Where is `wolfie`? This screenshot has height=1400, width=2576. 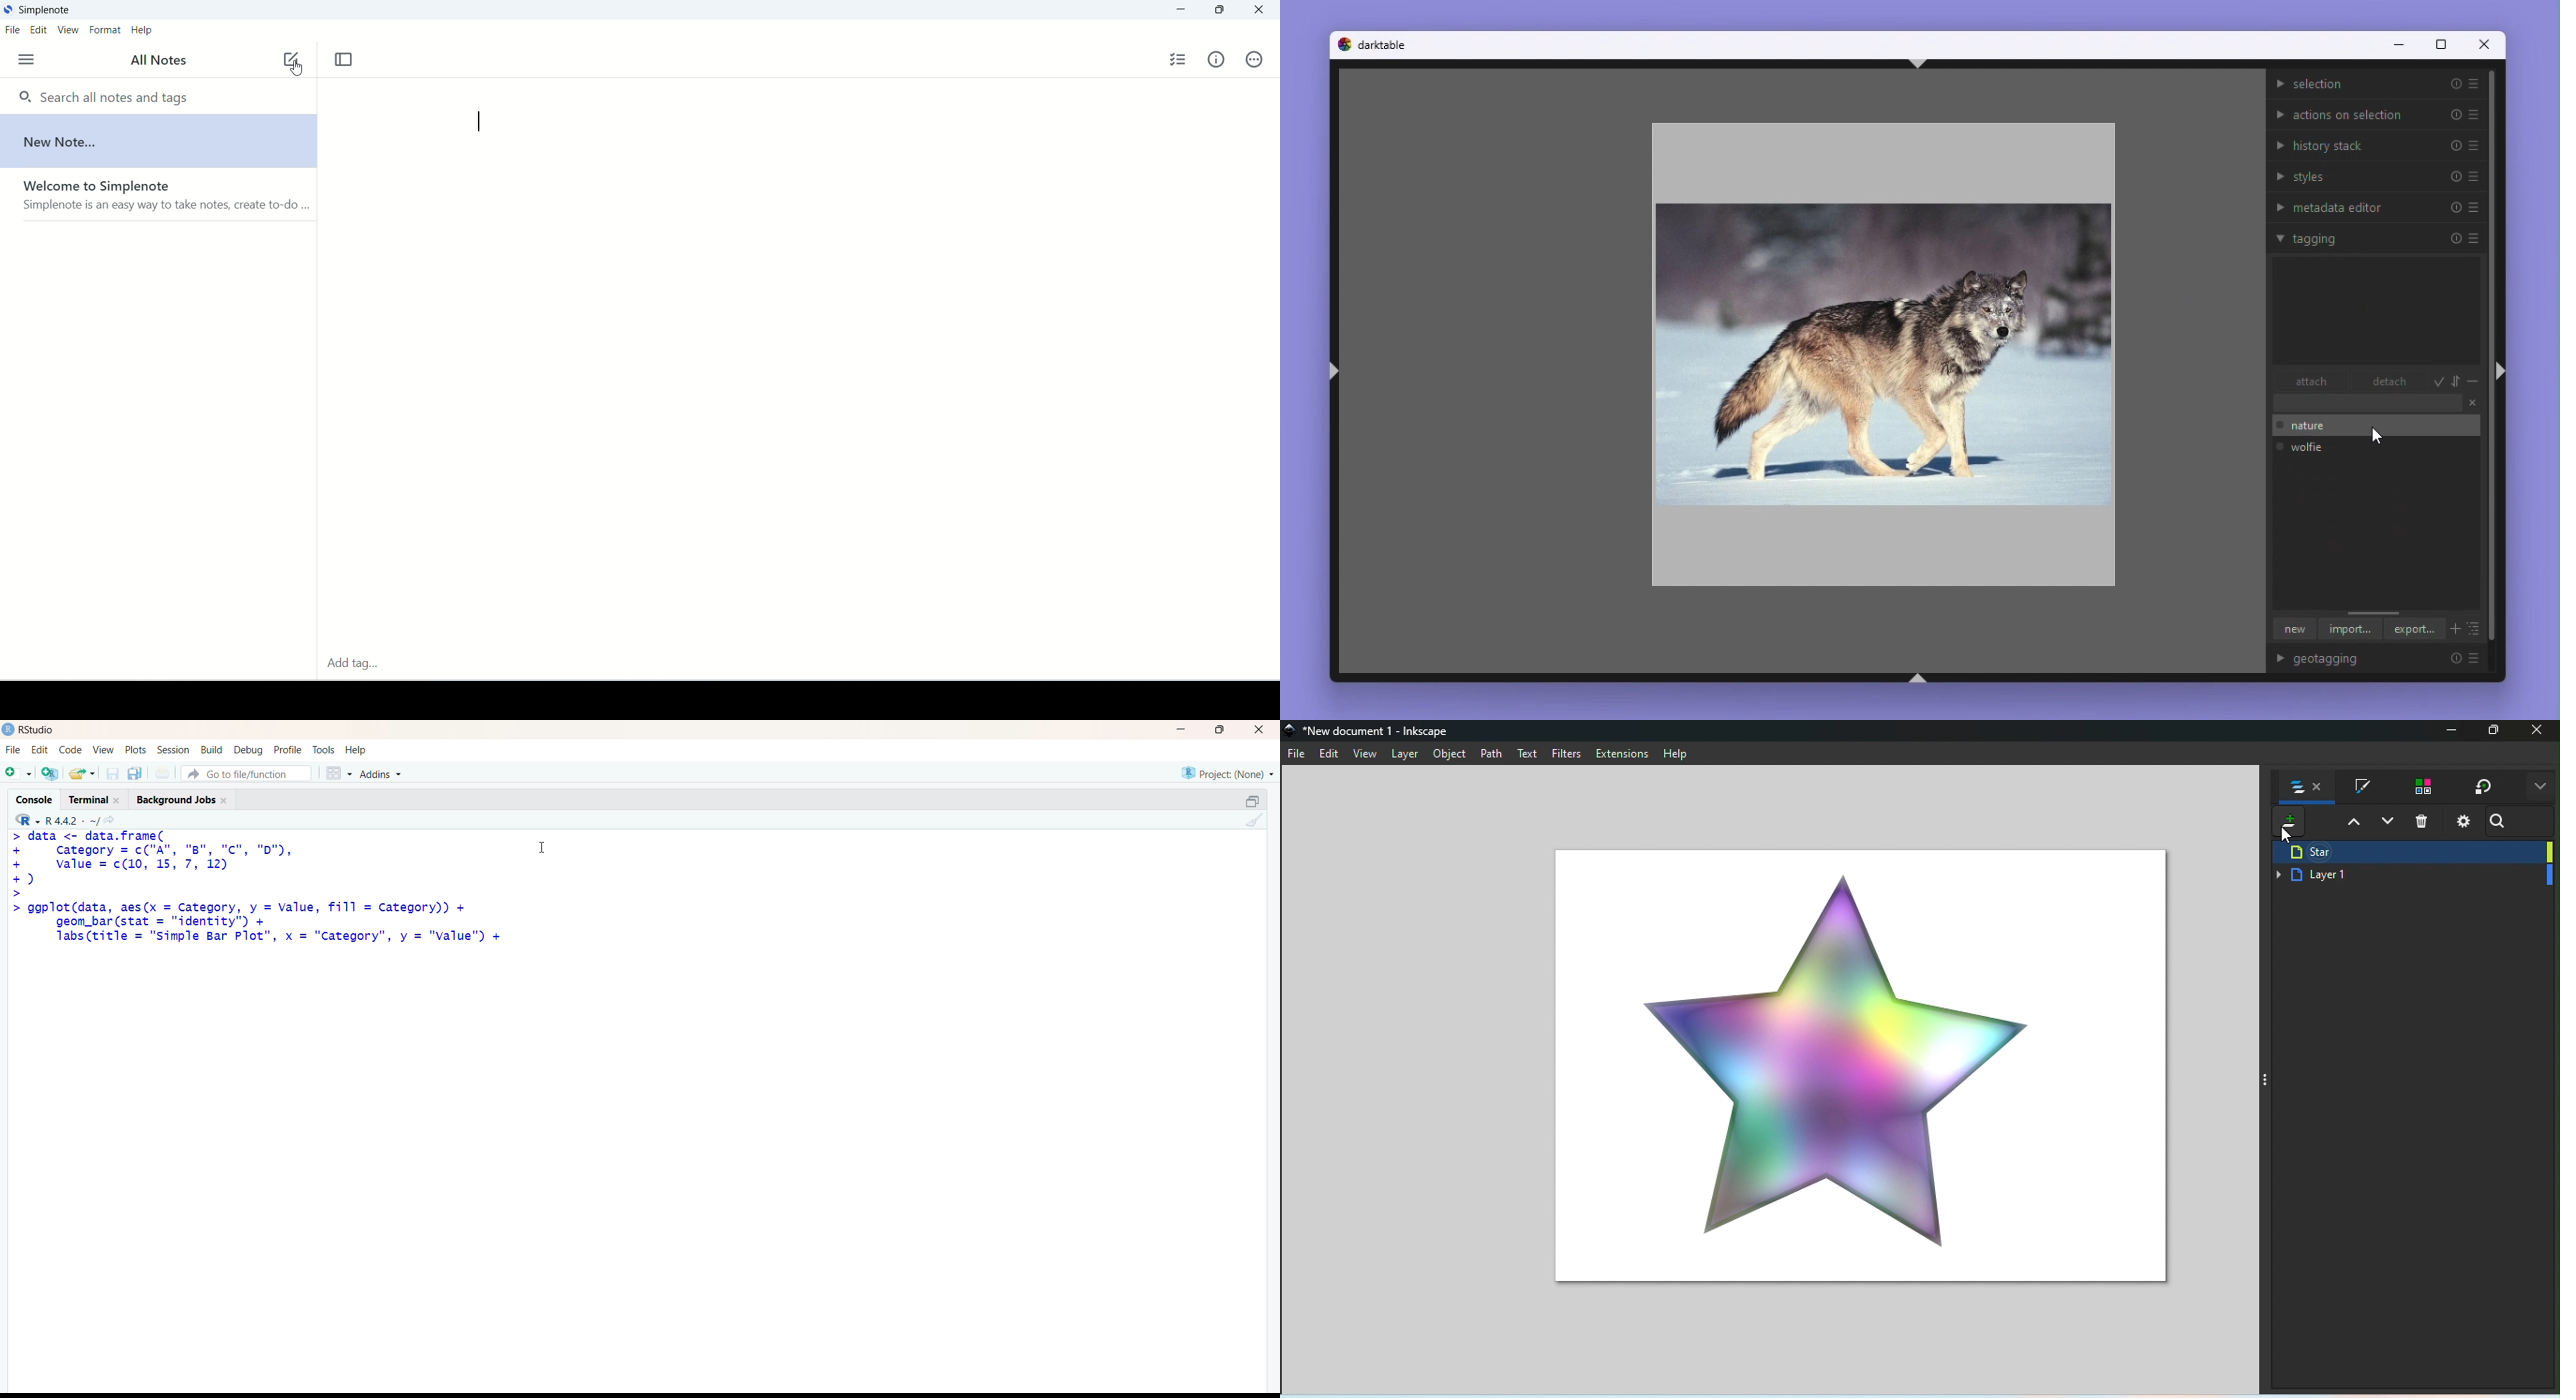 wolfie is located at coordinates (2314, 446).